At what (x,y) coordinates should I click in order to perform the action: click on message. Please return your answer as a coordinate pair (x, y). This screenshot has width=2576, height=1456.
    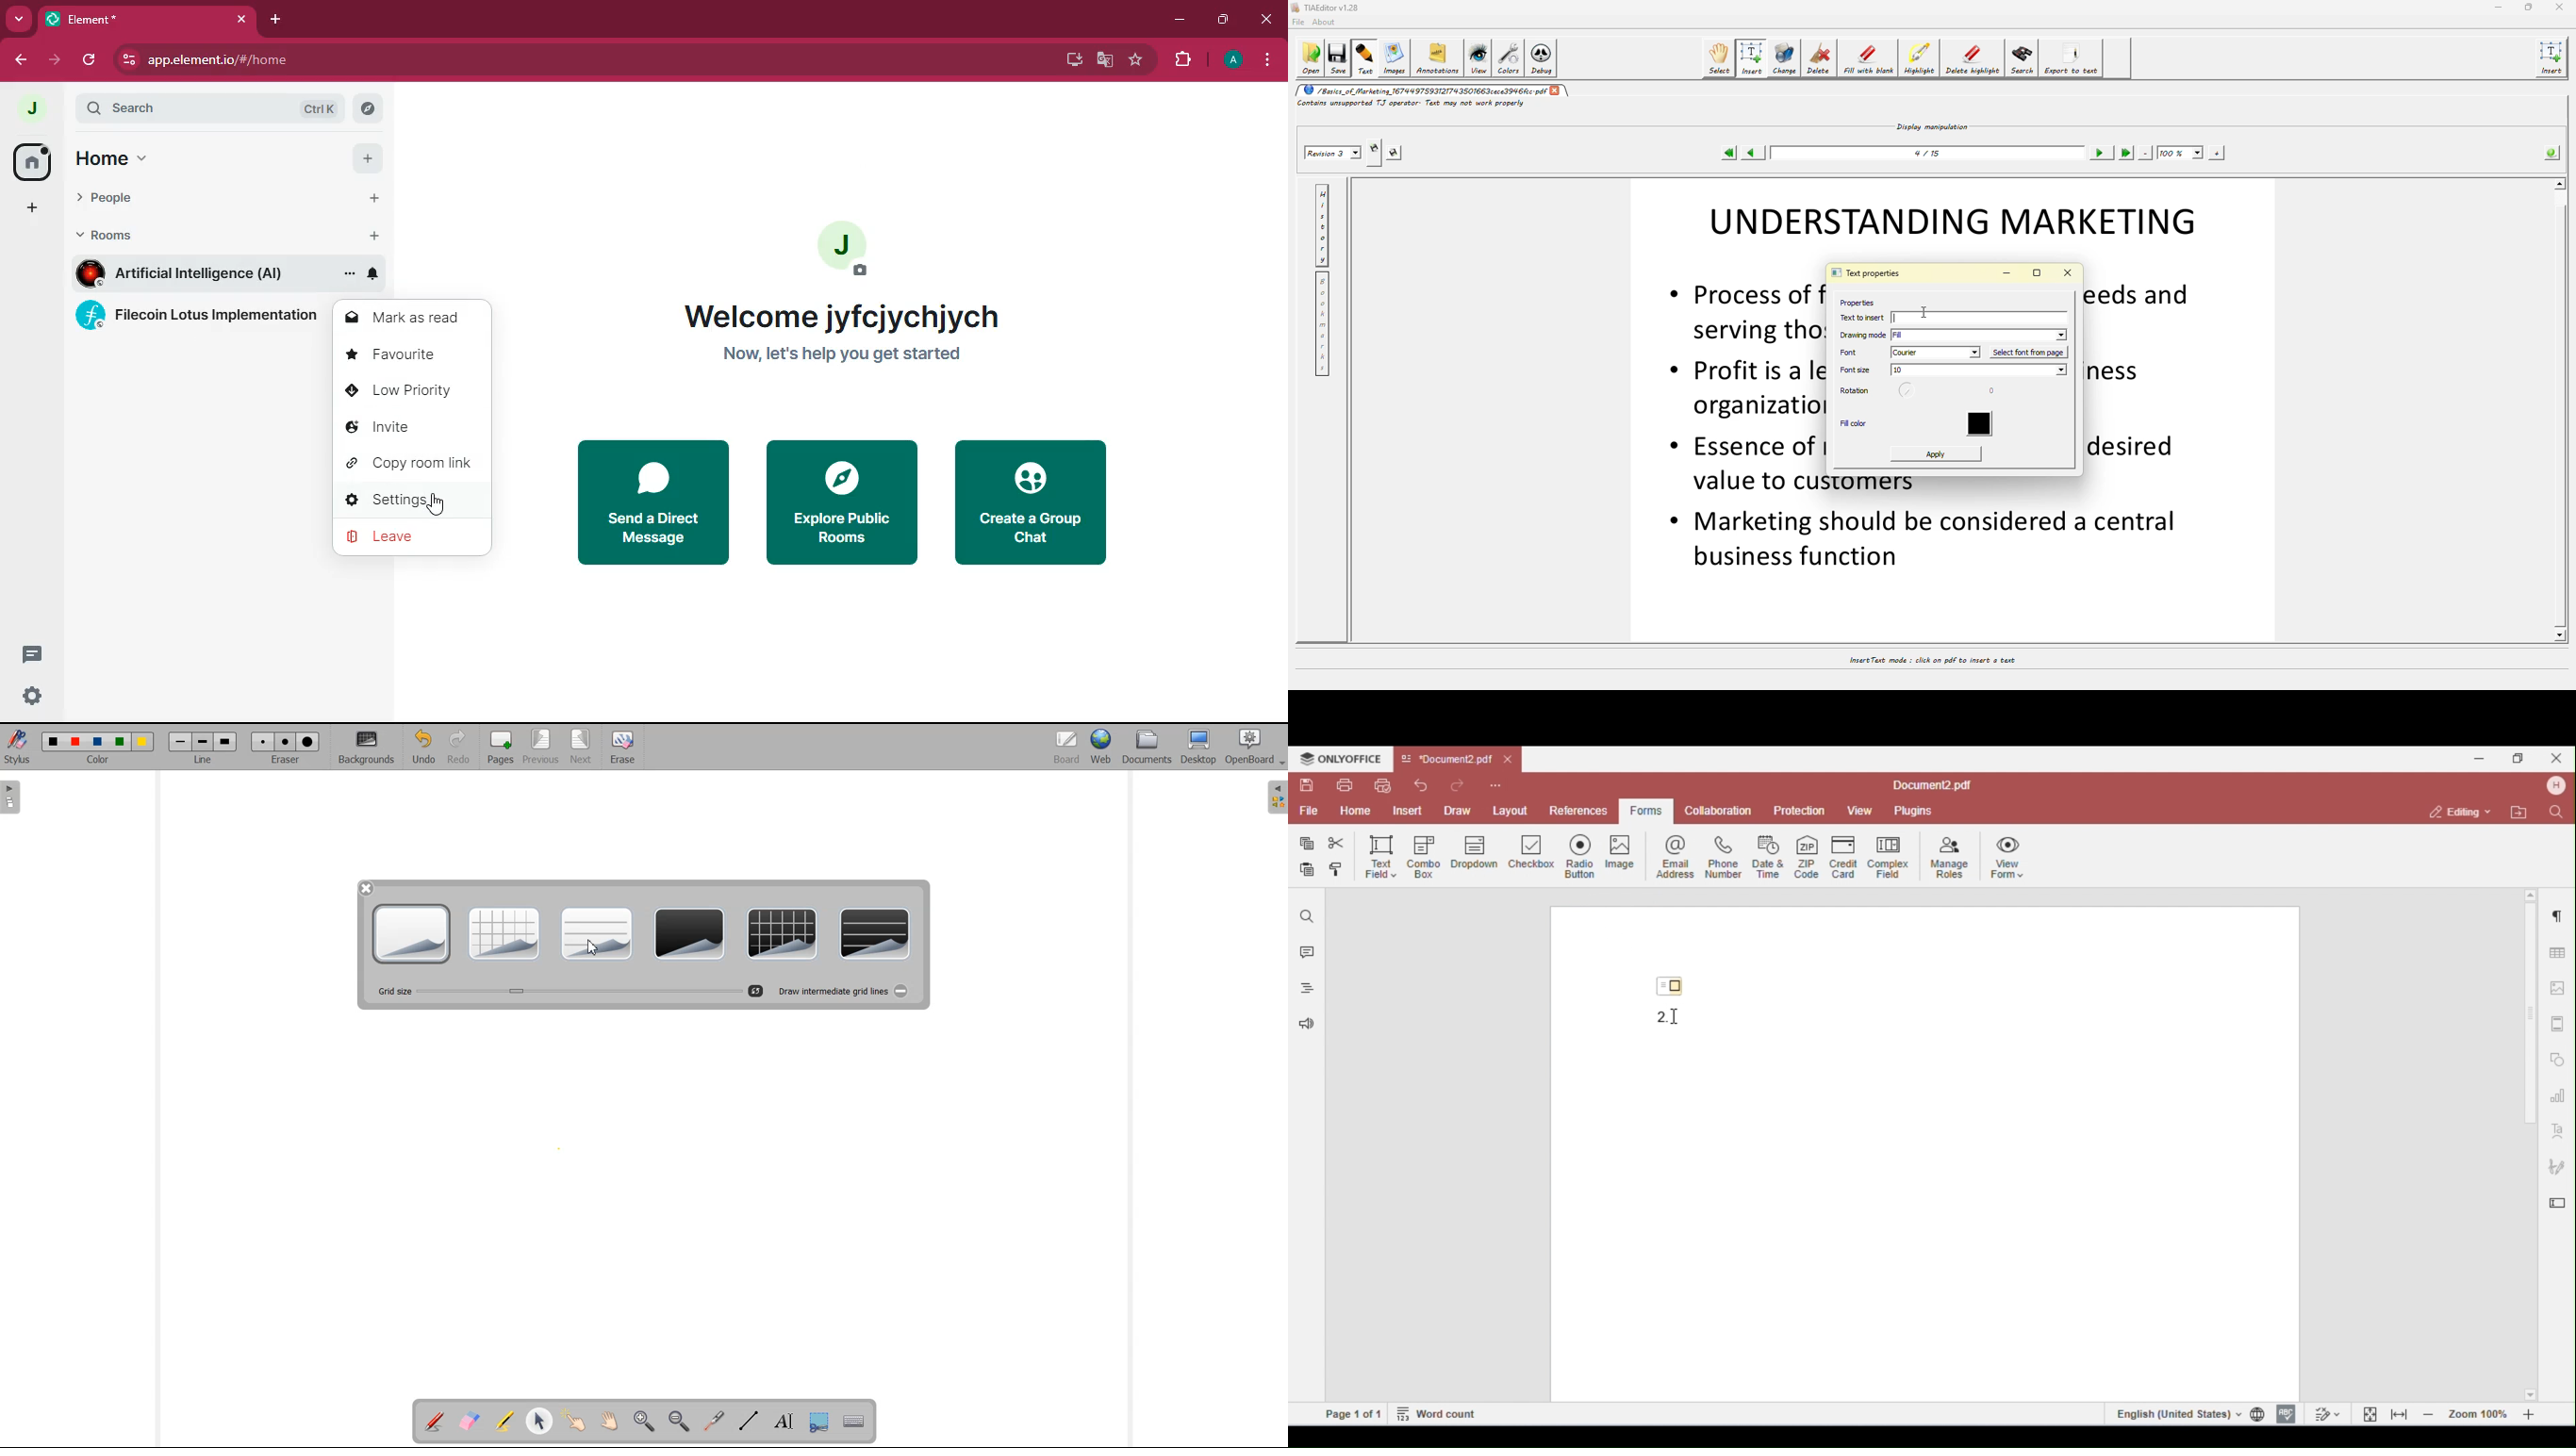
    Looking at the image, I should click on (33, 654).